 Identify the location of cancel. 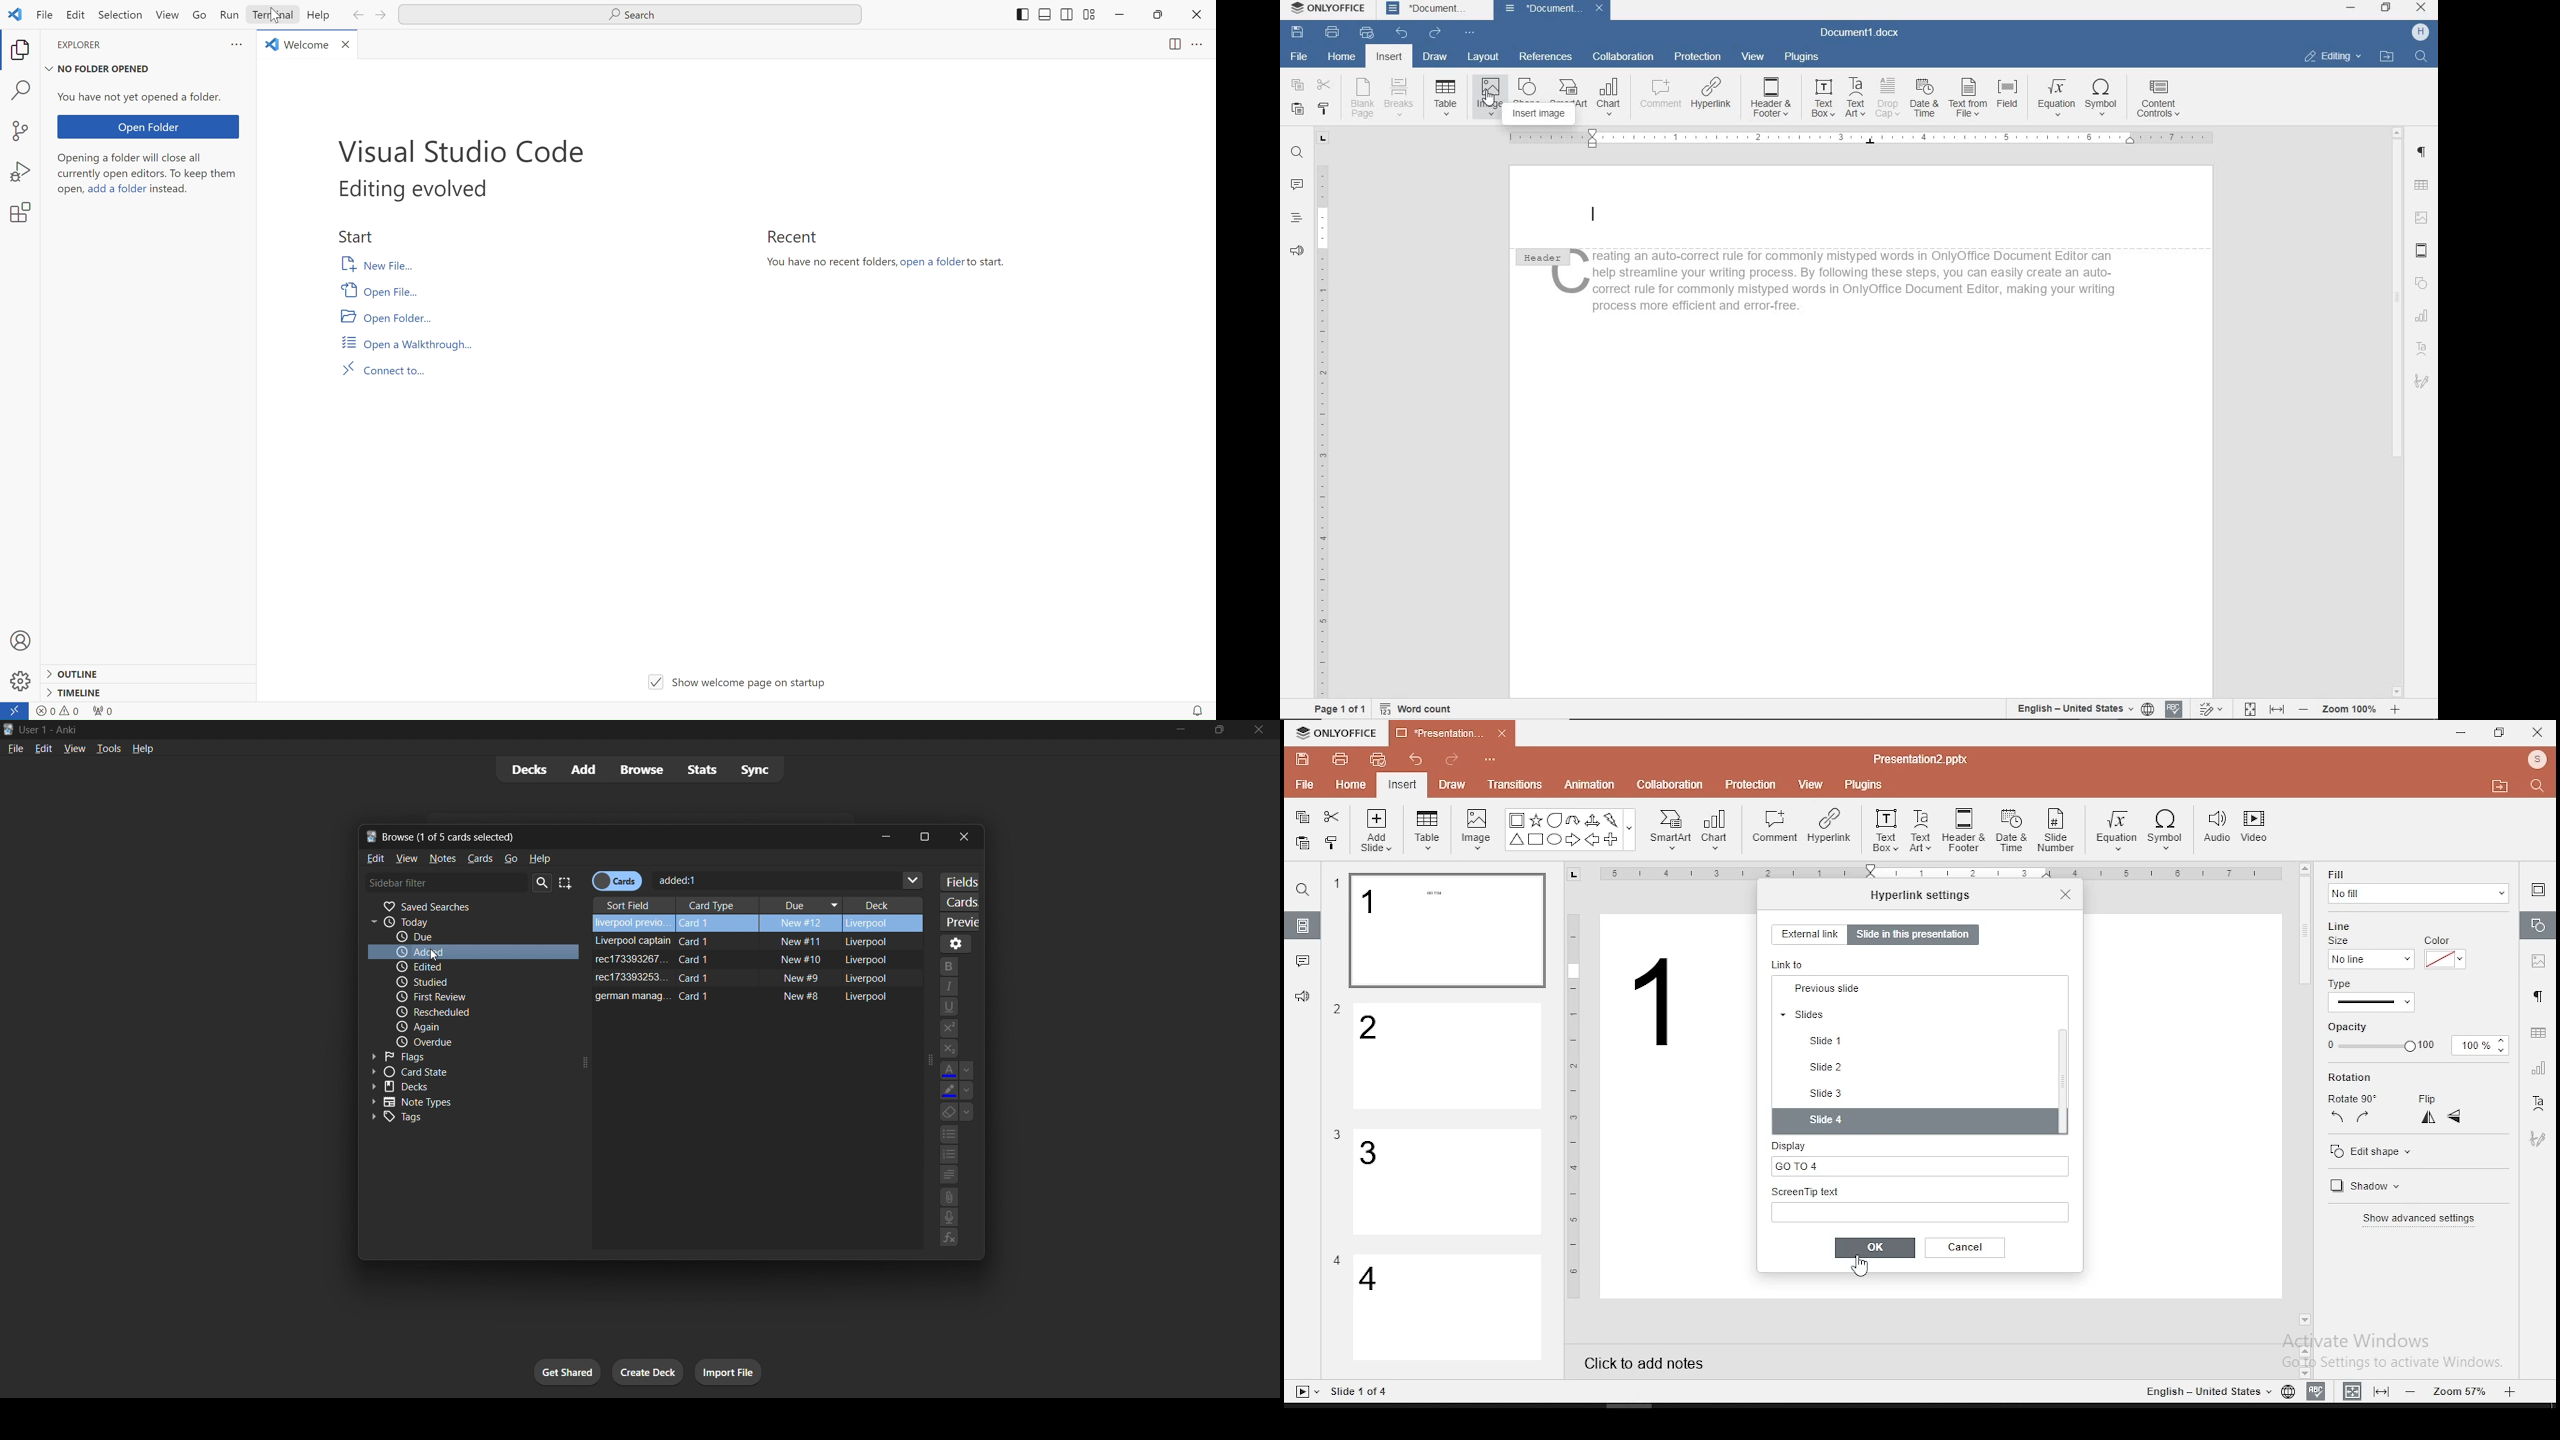
(1966, 1247).